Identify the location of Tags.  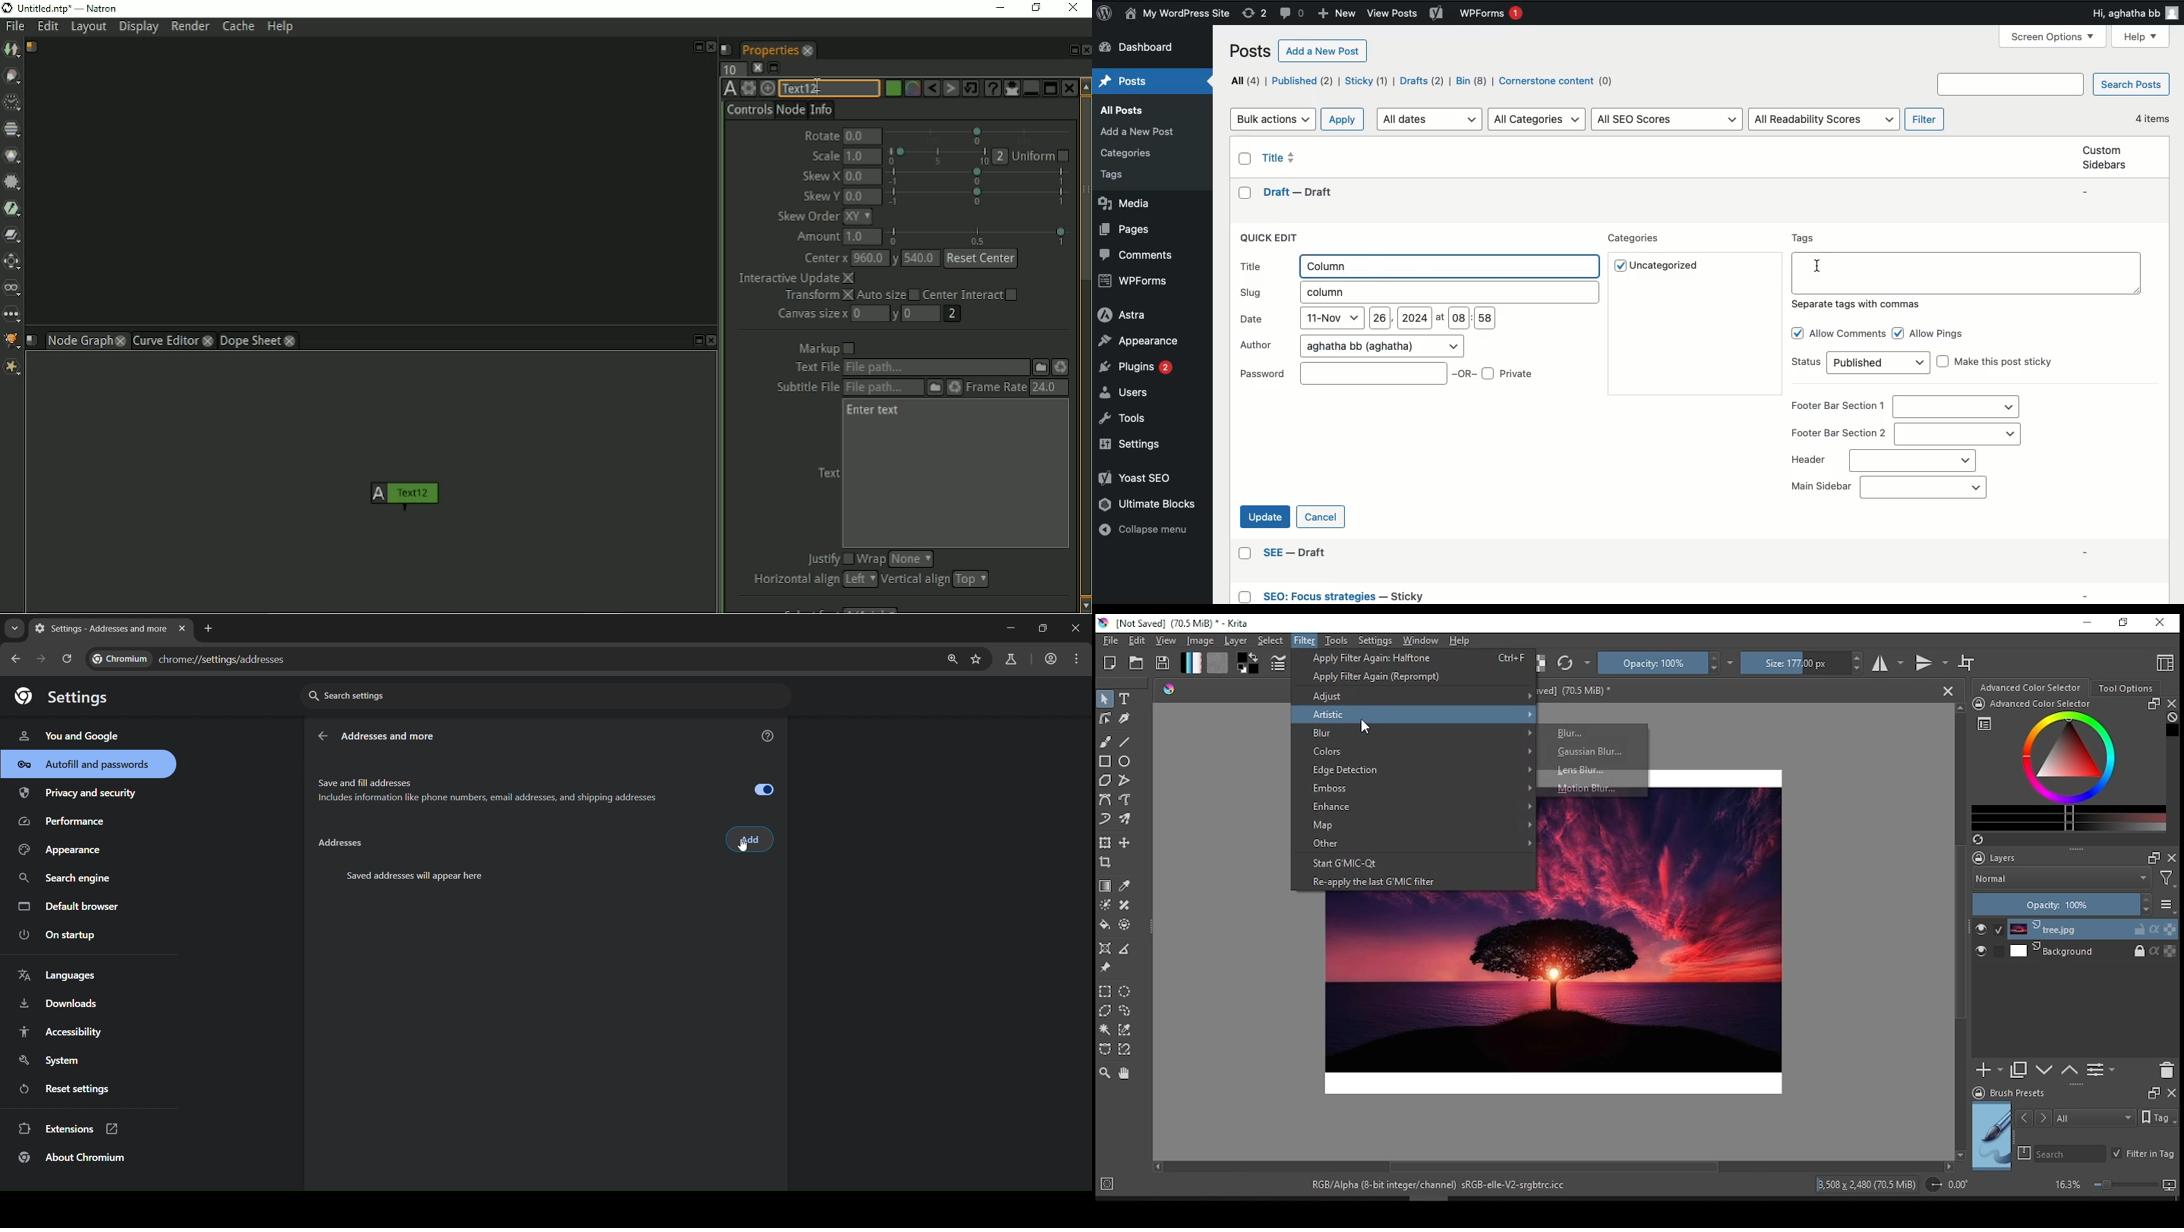
(2160, 1116).